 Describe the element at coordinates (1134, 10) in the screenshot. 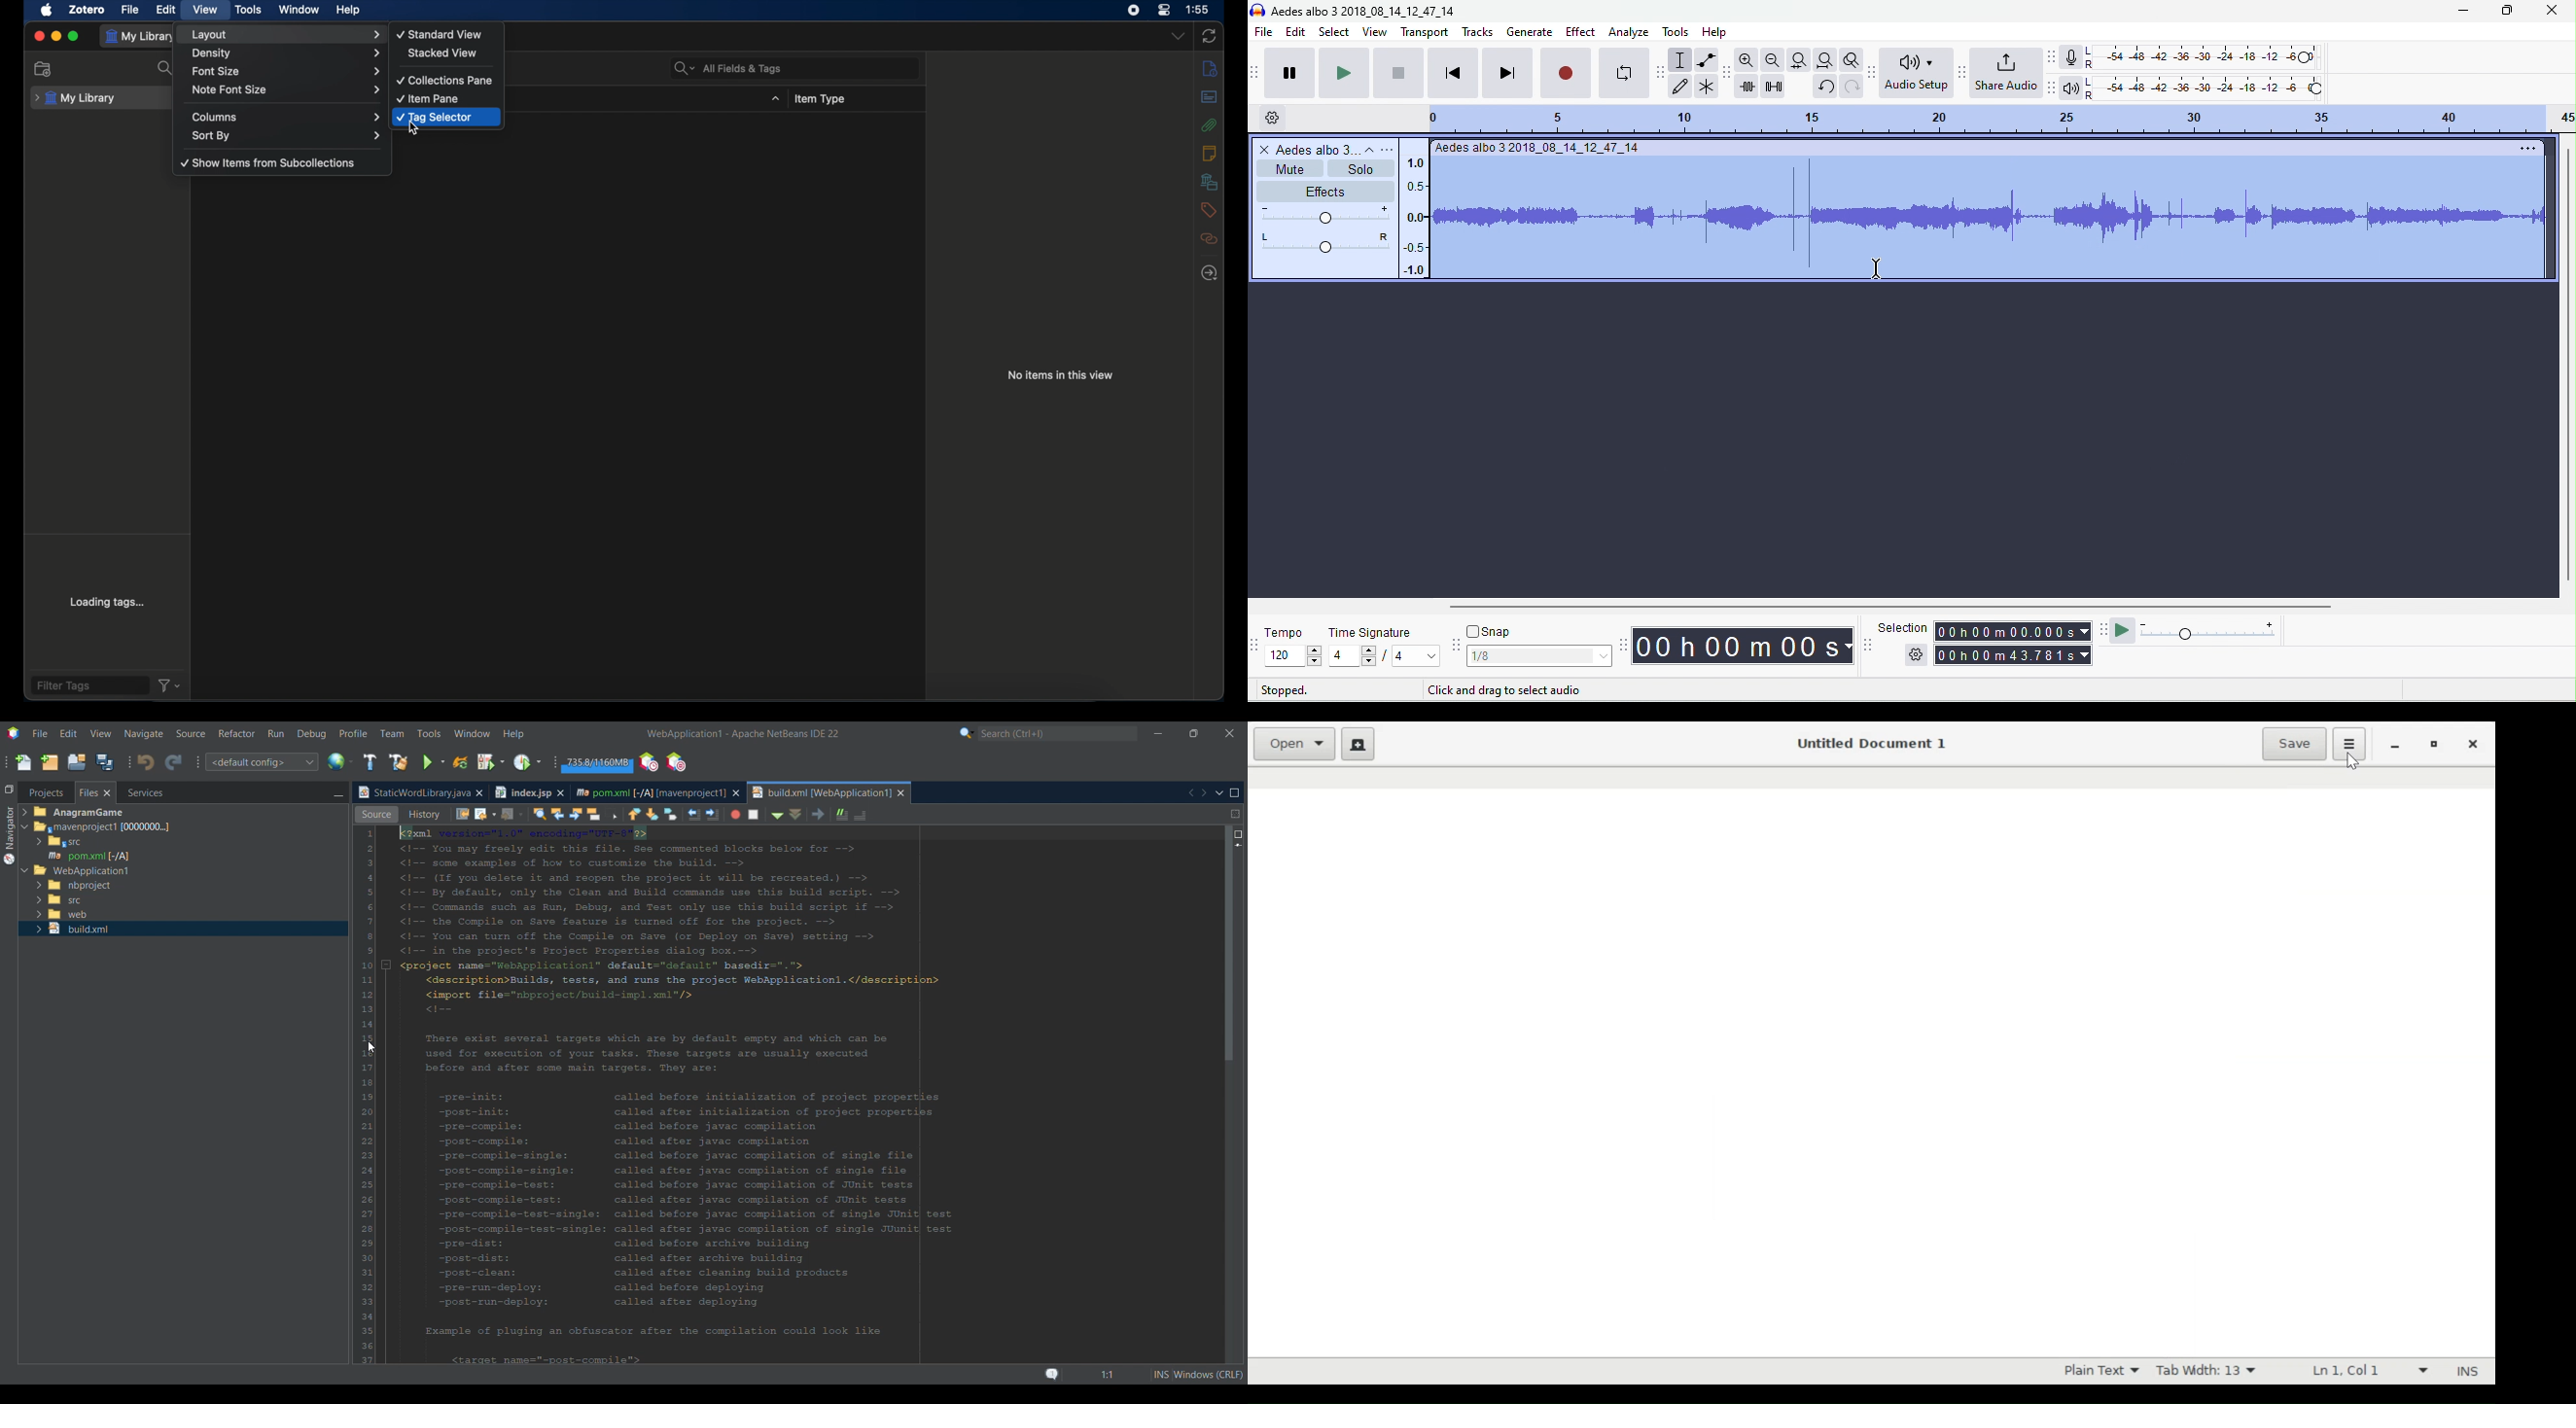

I see `screen recorder` at that location.